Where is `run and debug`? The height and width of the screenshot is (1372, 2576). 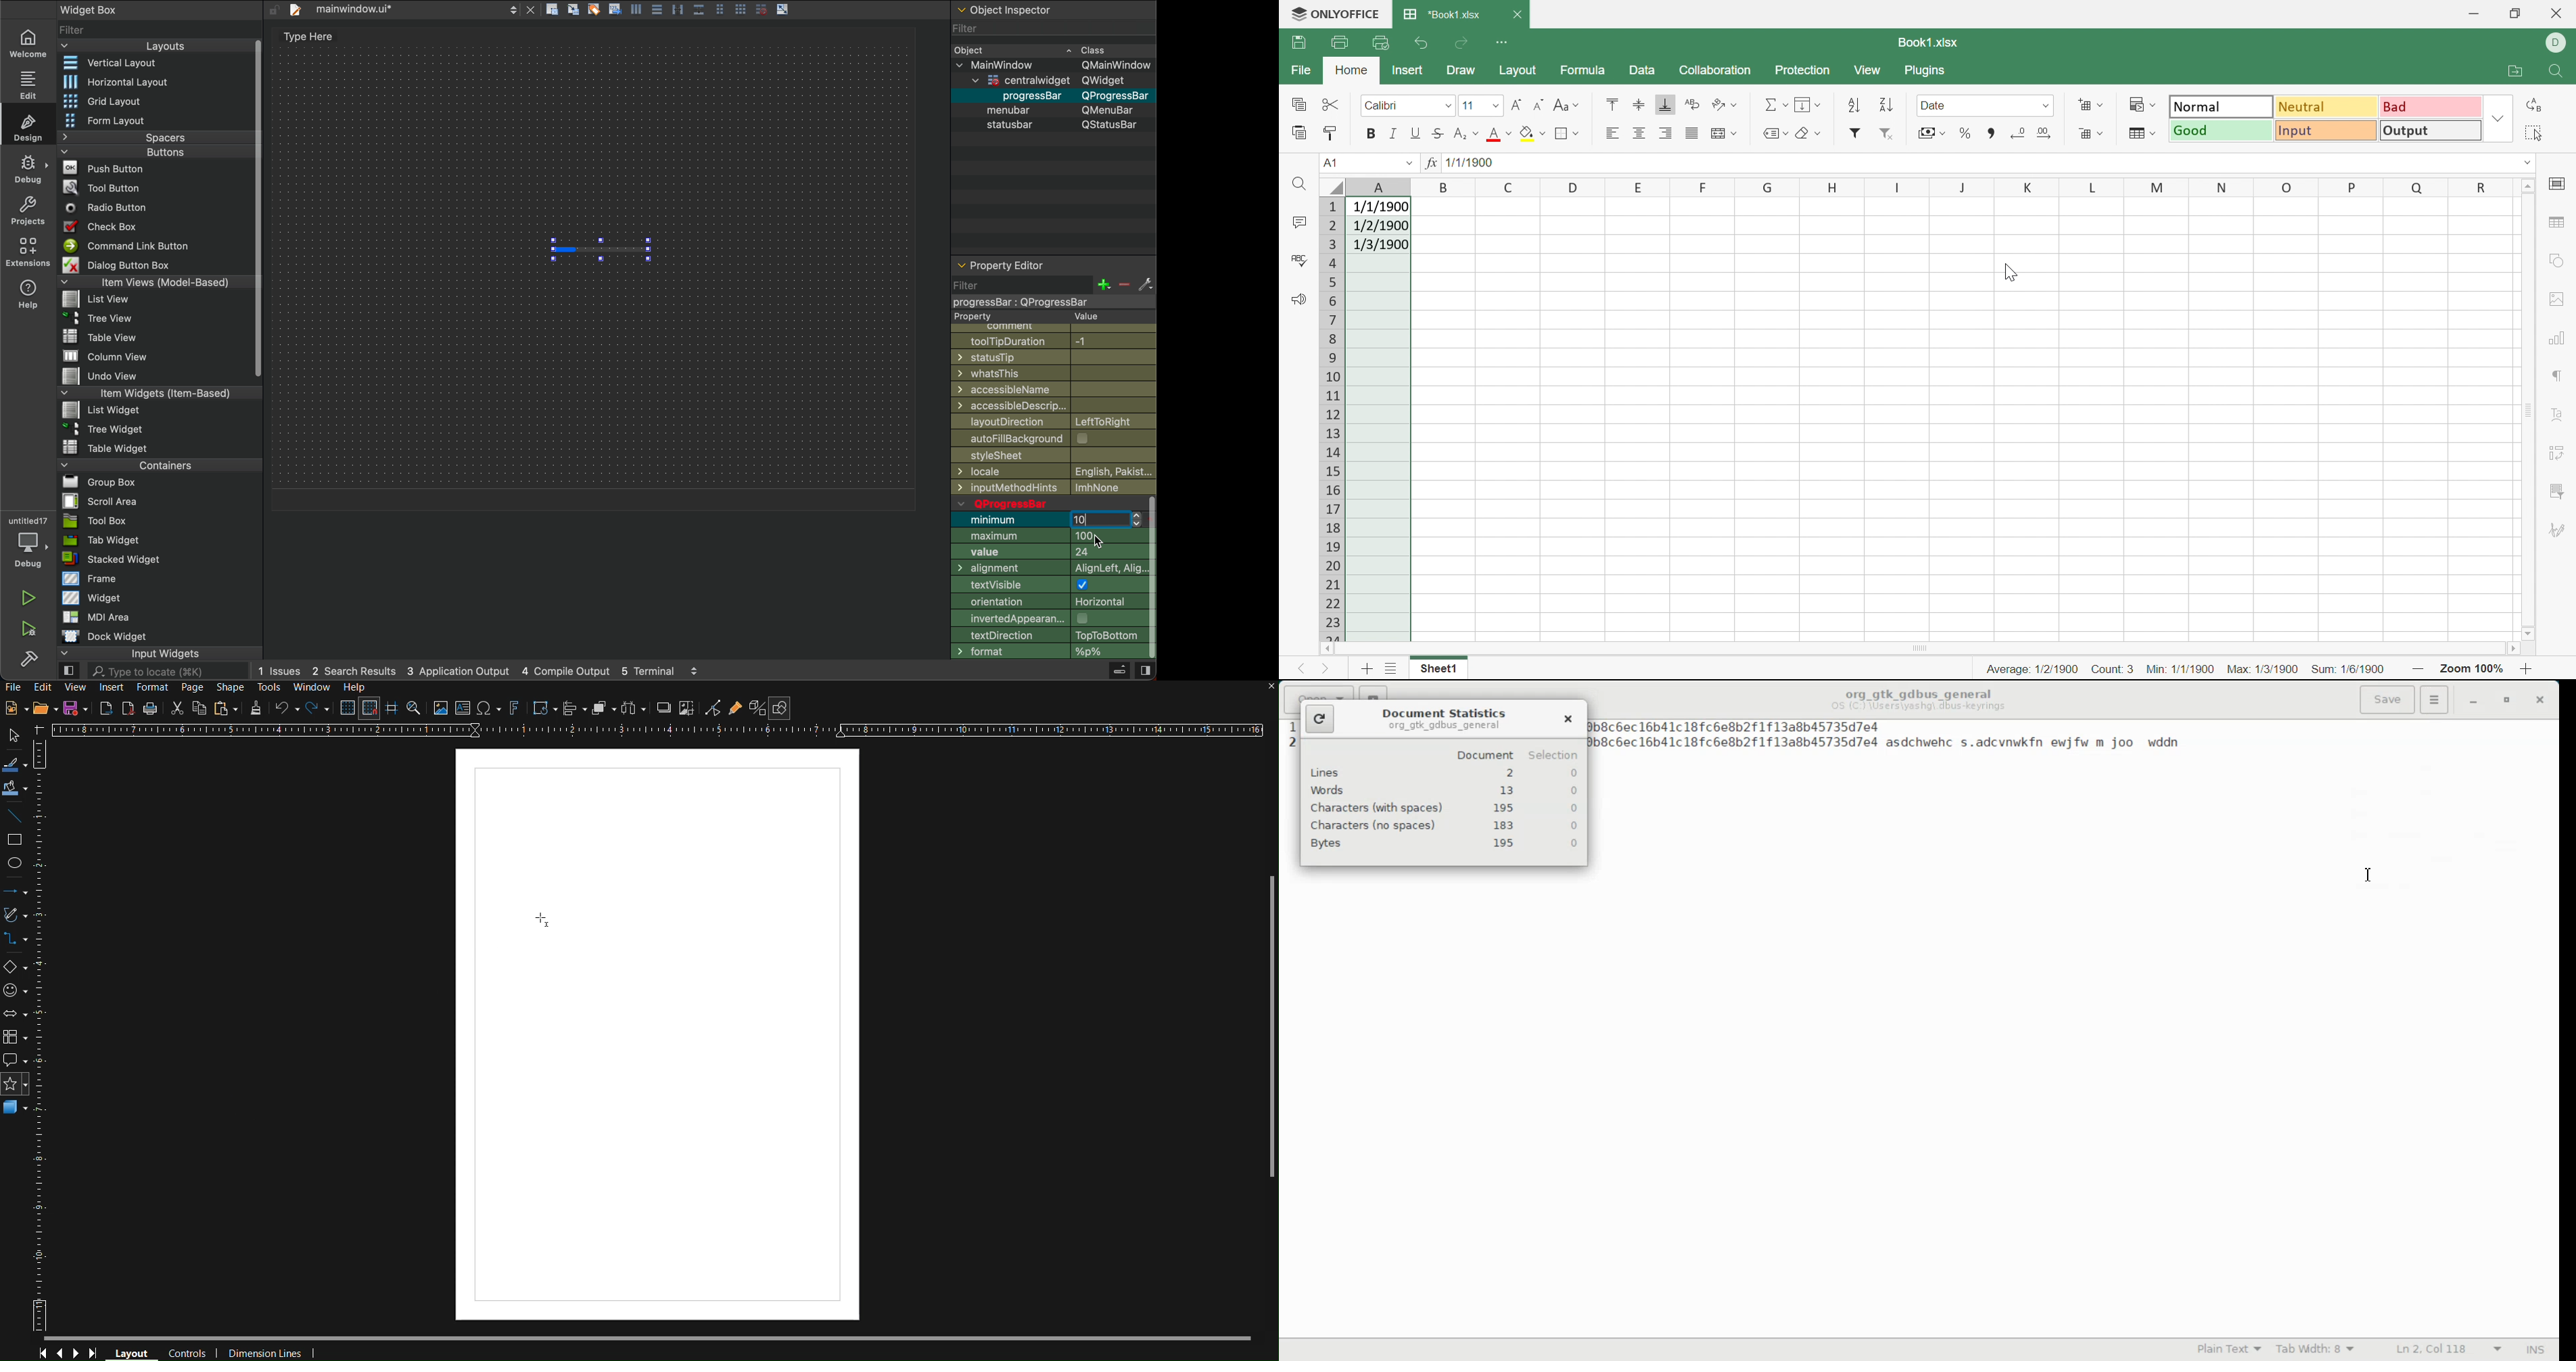 run and debug is located at coordinates (30, 629).